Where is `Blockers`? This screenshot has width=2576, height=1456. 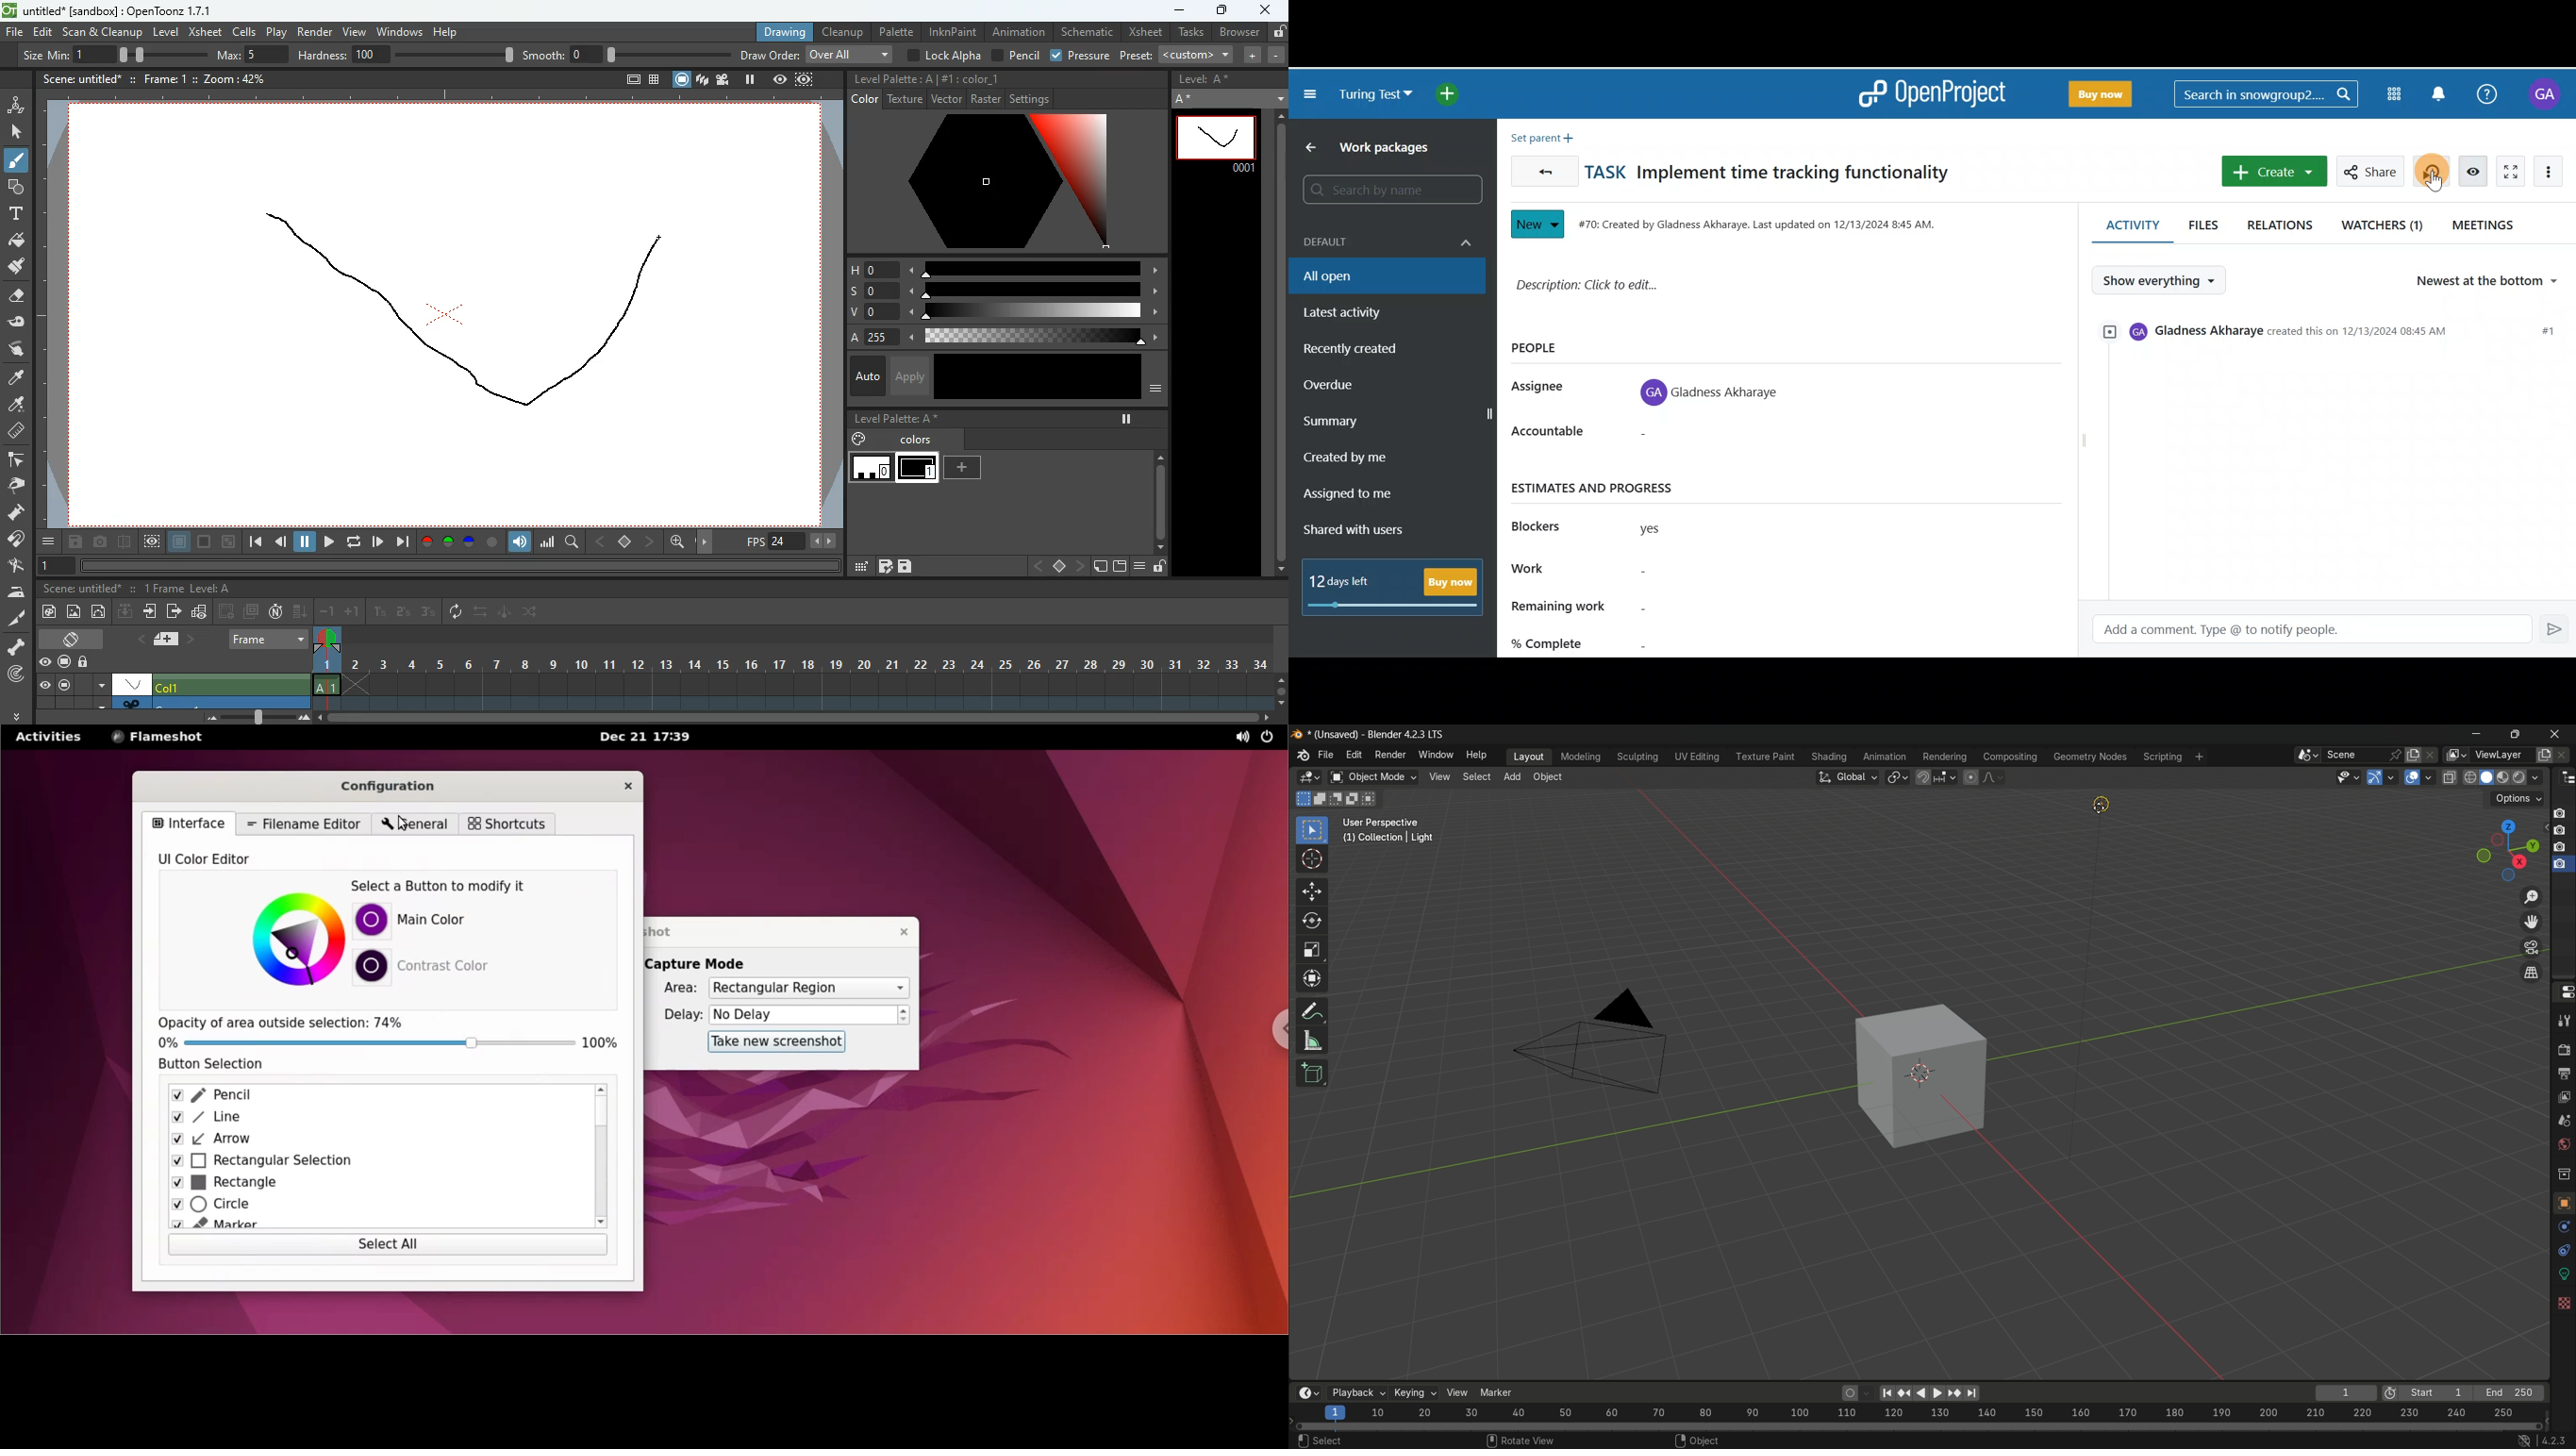 Blockers is located at coordinates (1545, 524).